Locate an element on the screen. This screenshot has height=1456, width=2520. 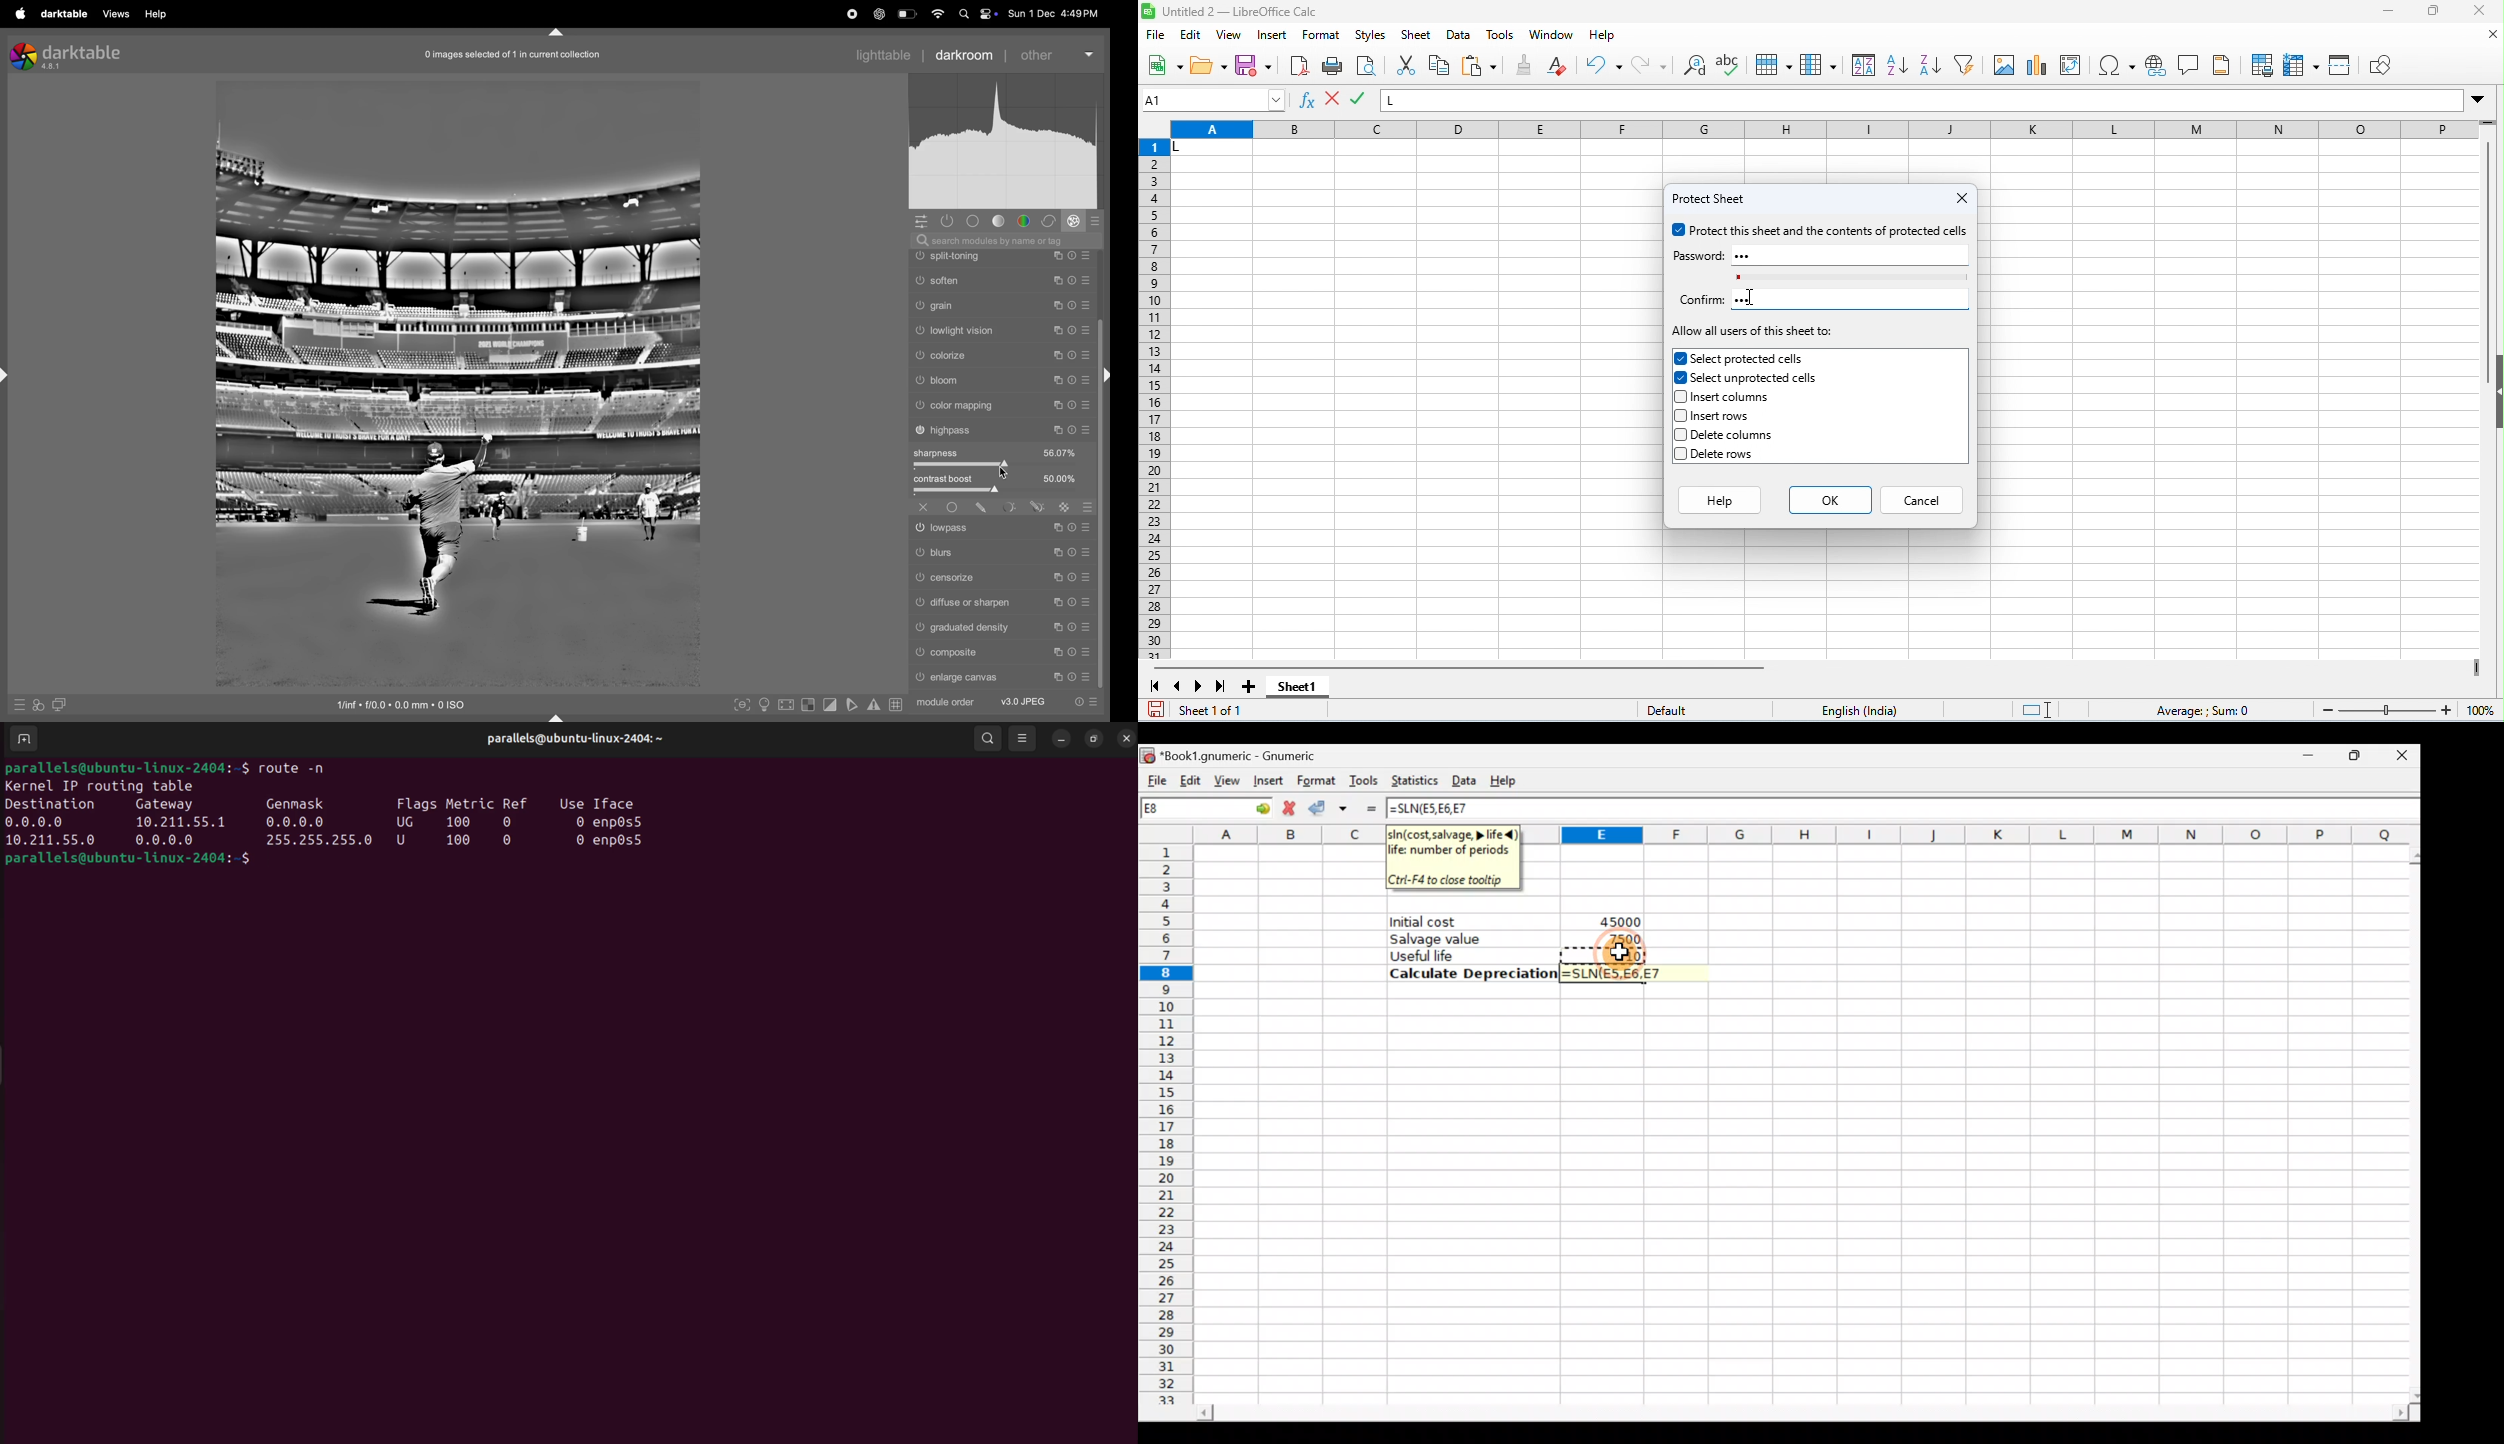
show only active modules is located at coordinates (948, 221).